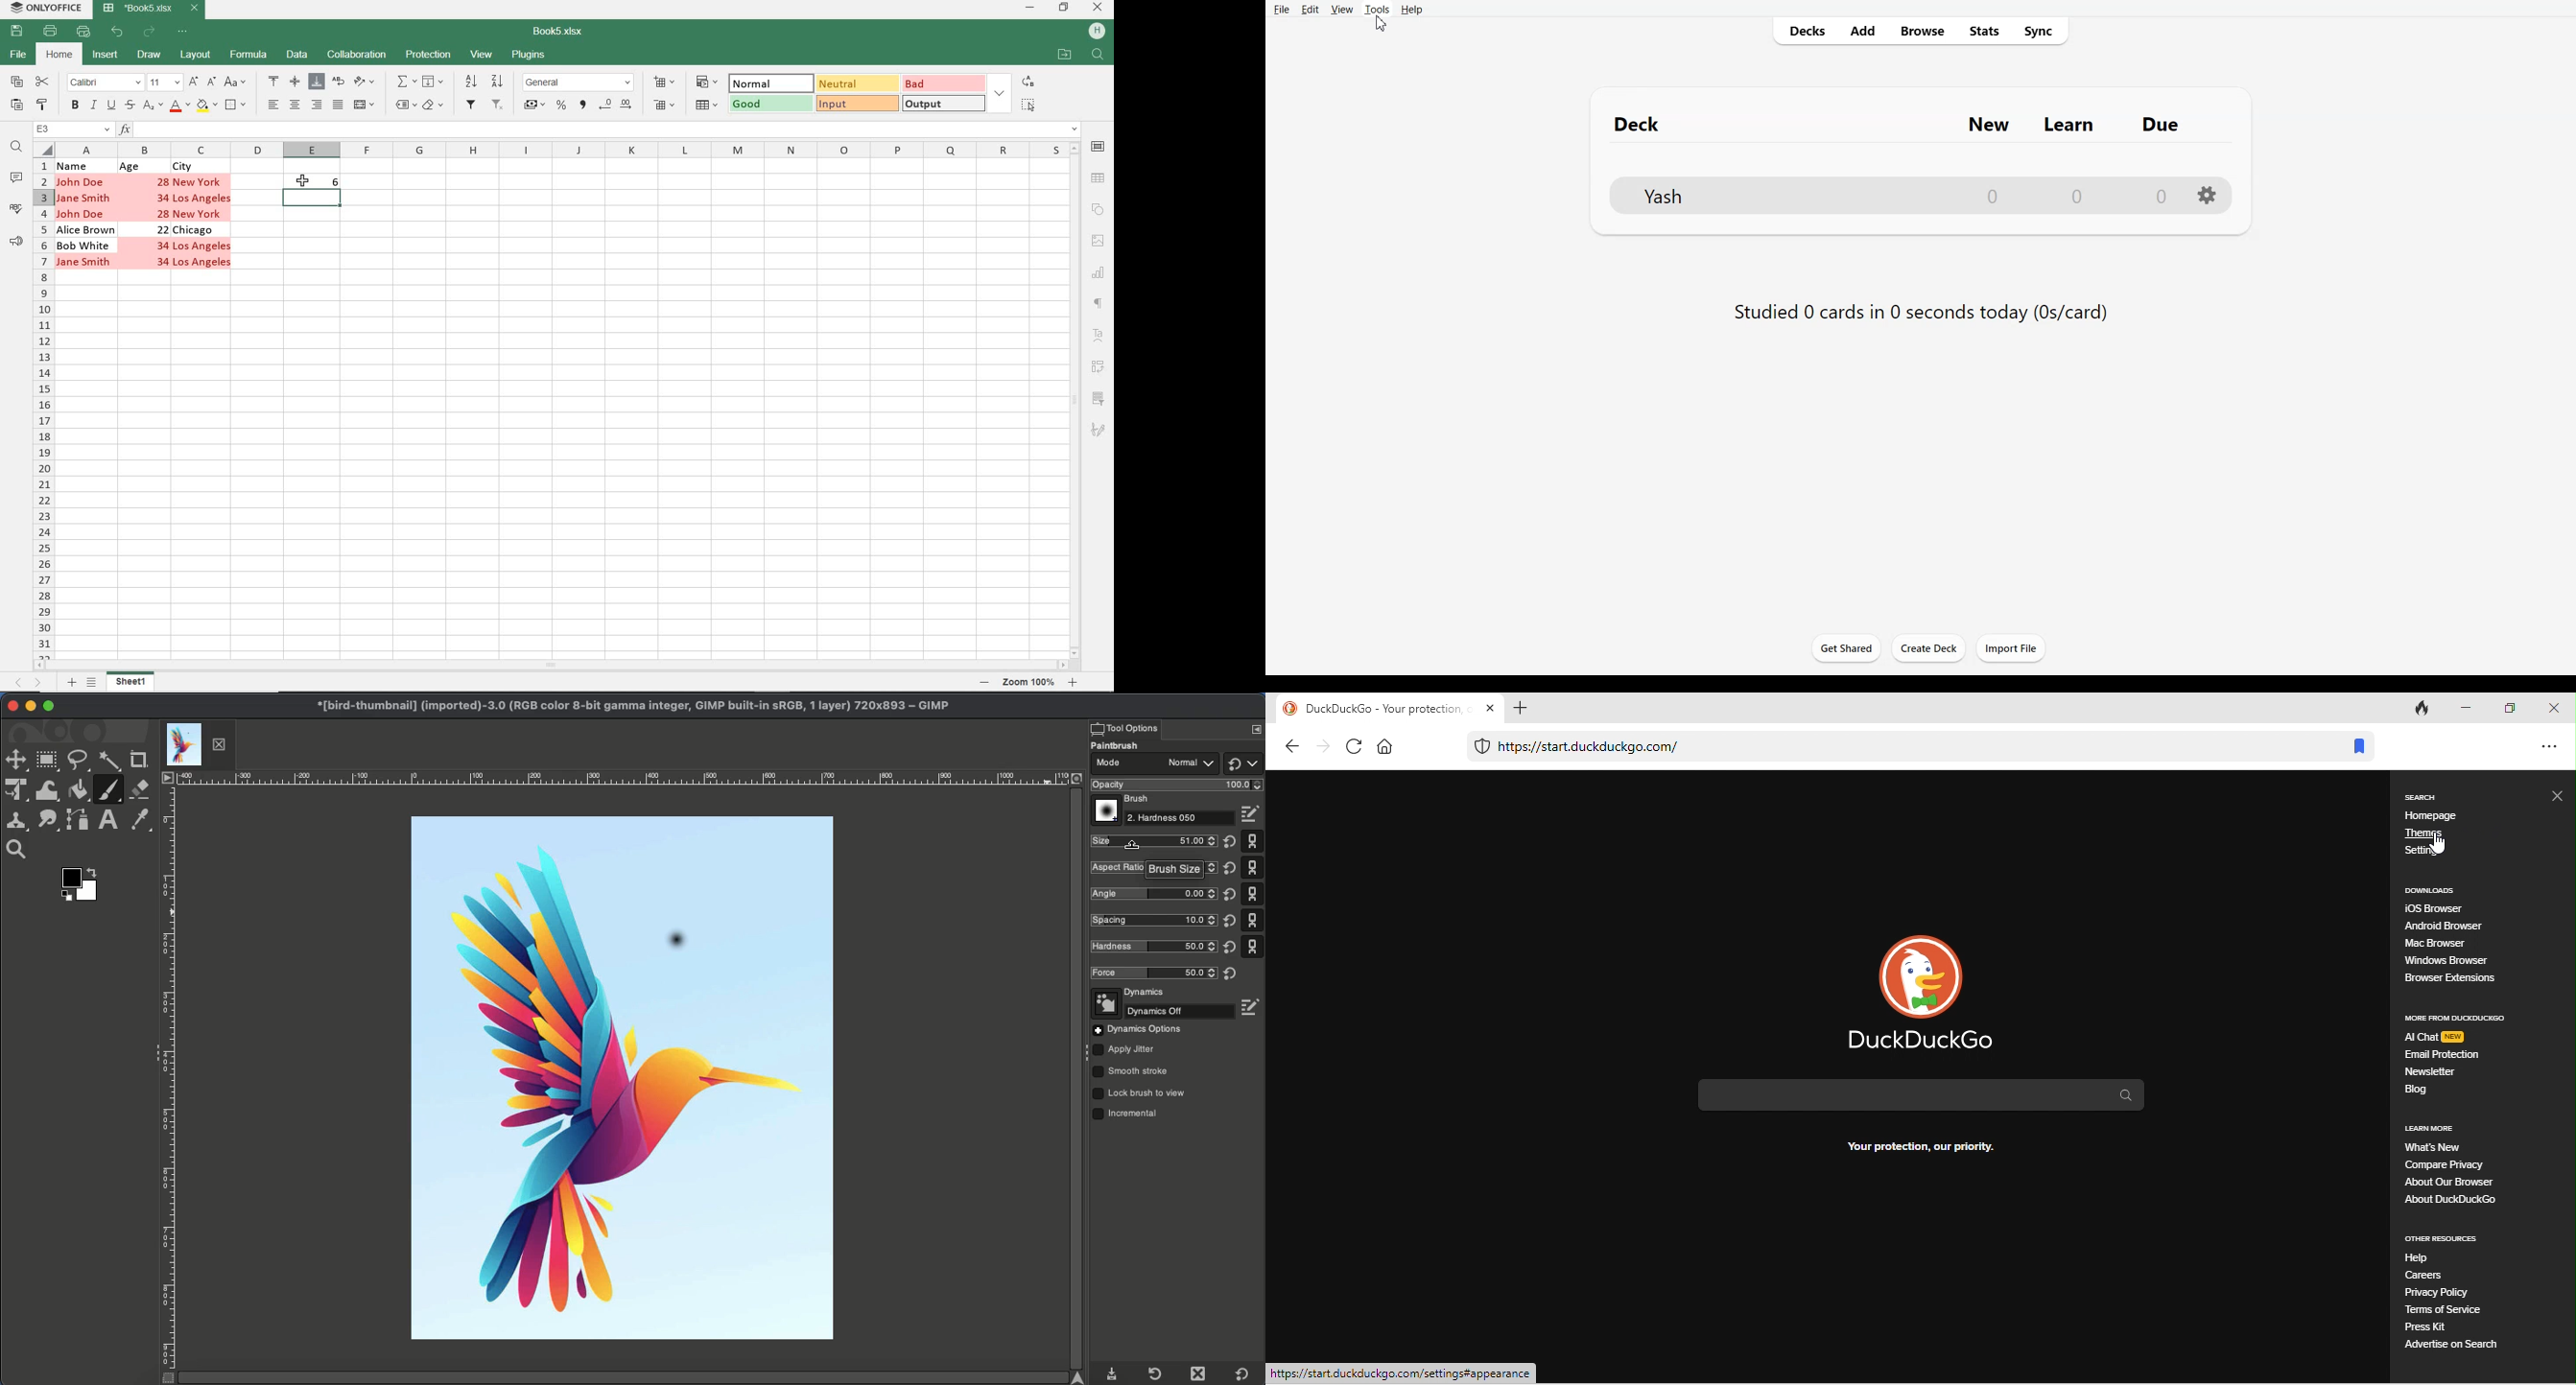  What do you see at coordinates (107, 820) in the screenshot?
I see `Text` at bounding box center [107, 820].